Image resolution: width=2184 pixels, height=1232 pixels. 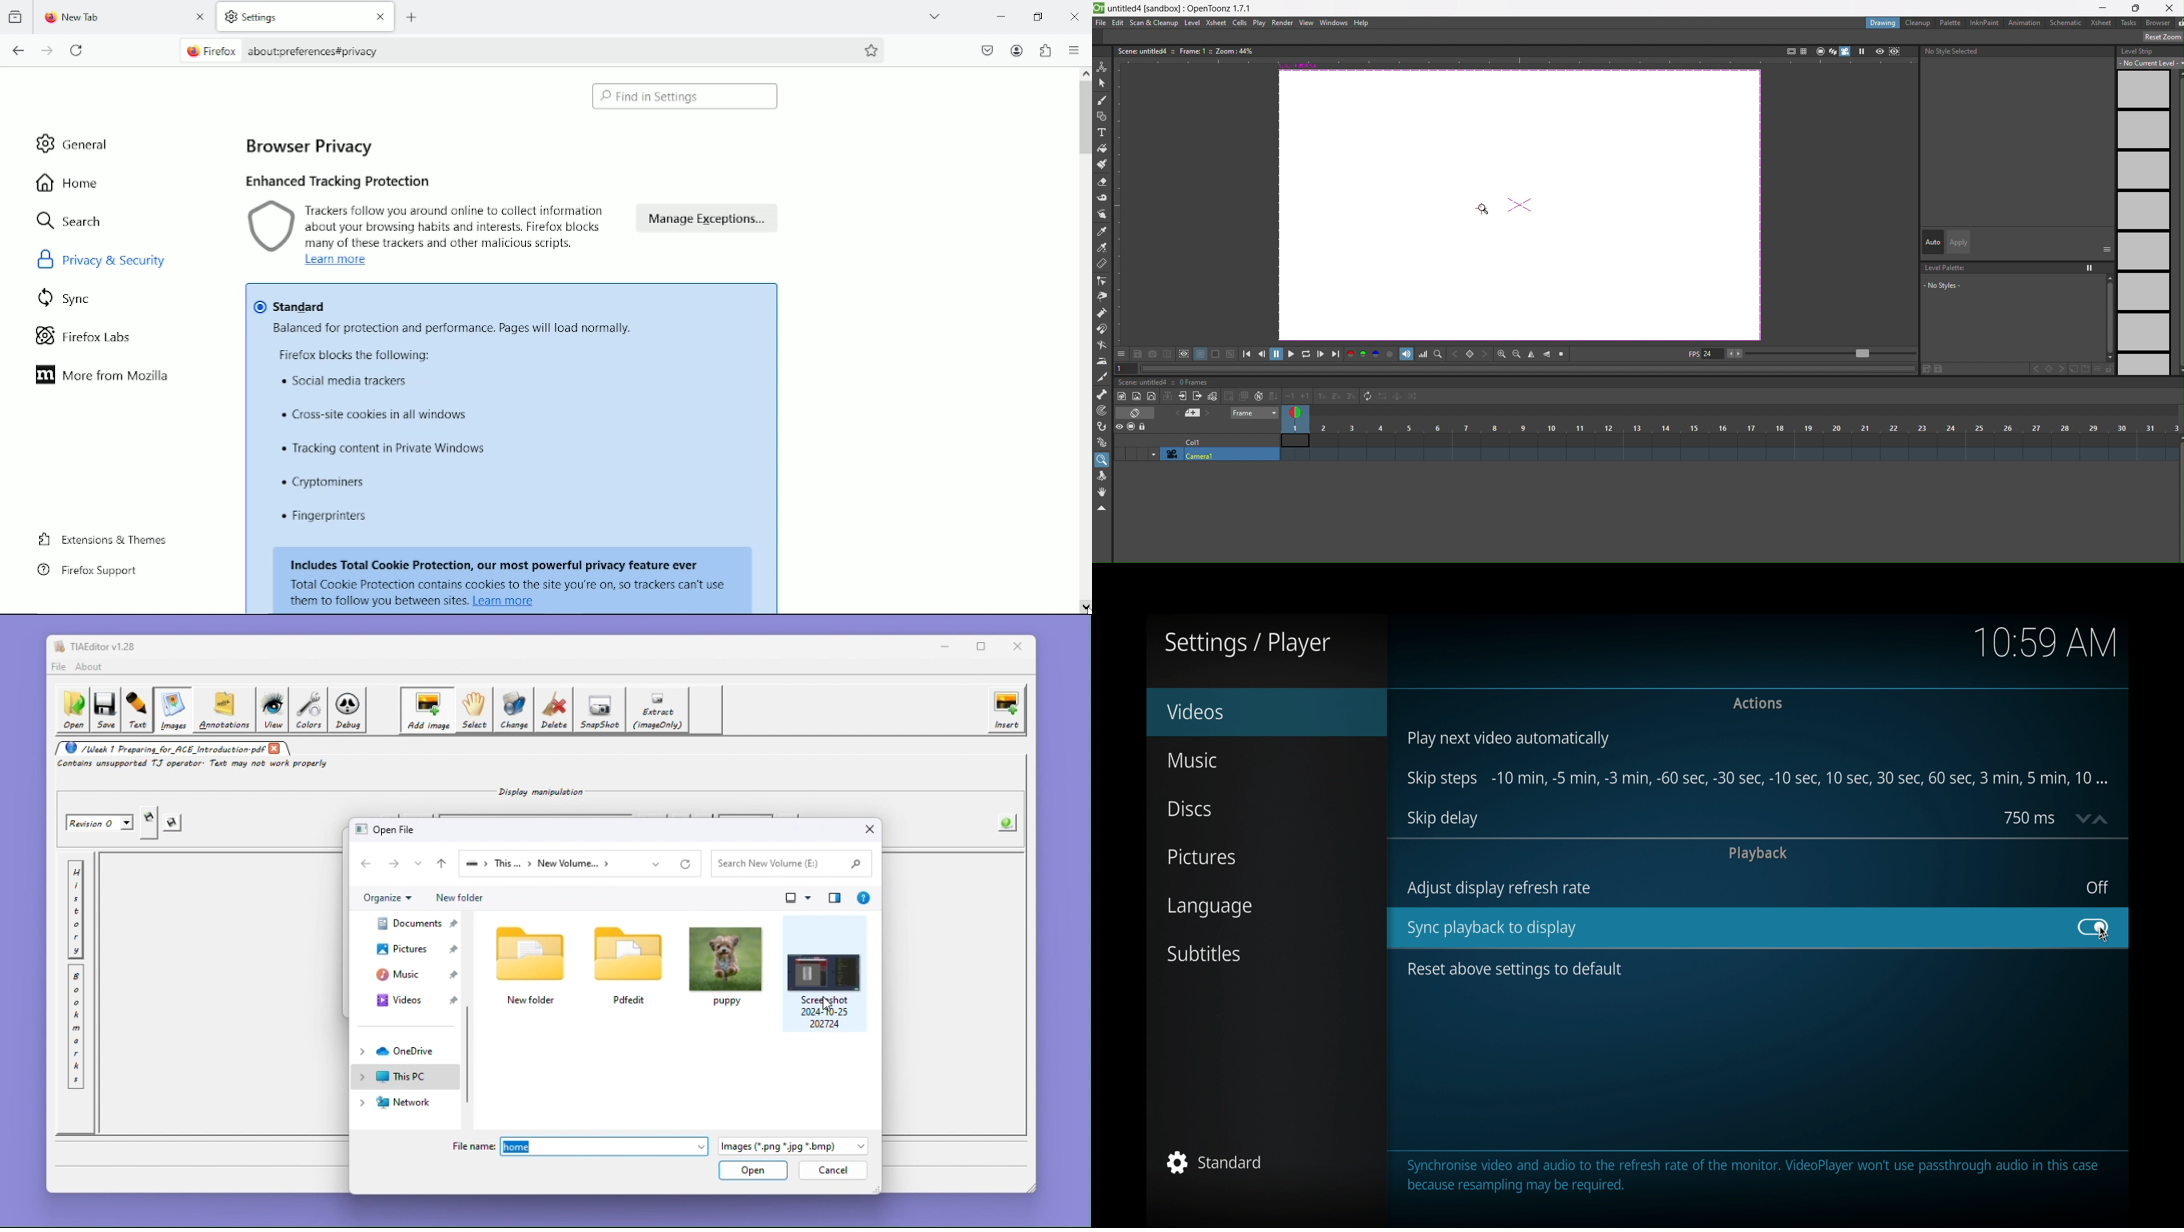 What do you see at coordinates (1249, 644) in the screenshot?
I see `settings/player` at bounding box center [1249, 644].